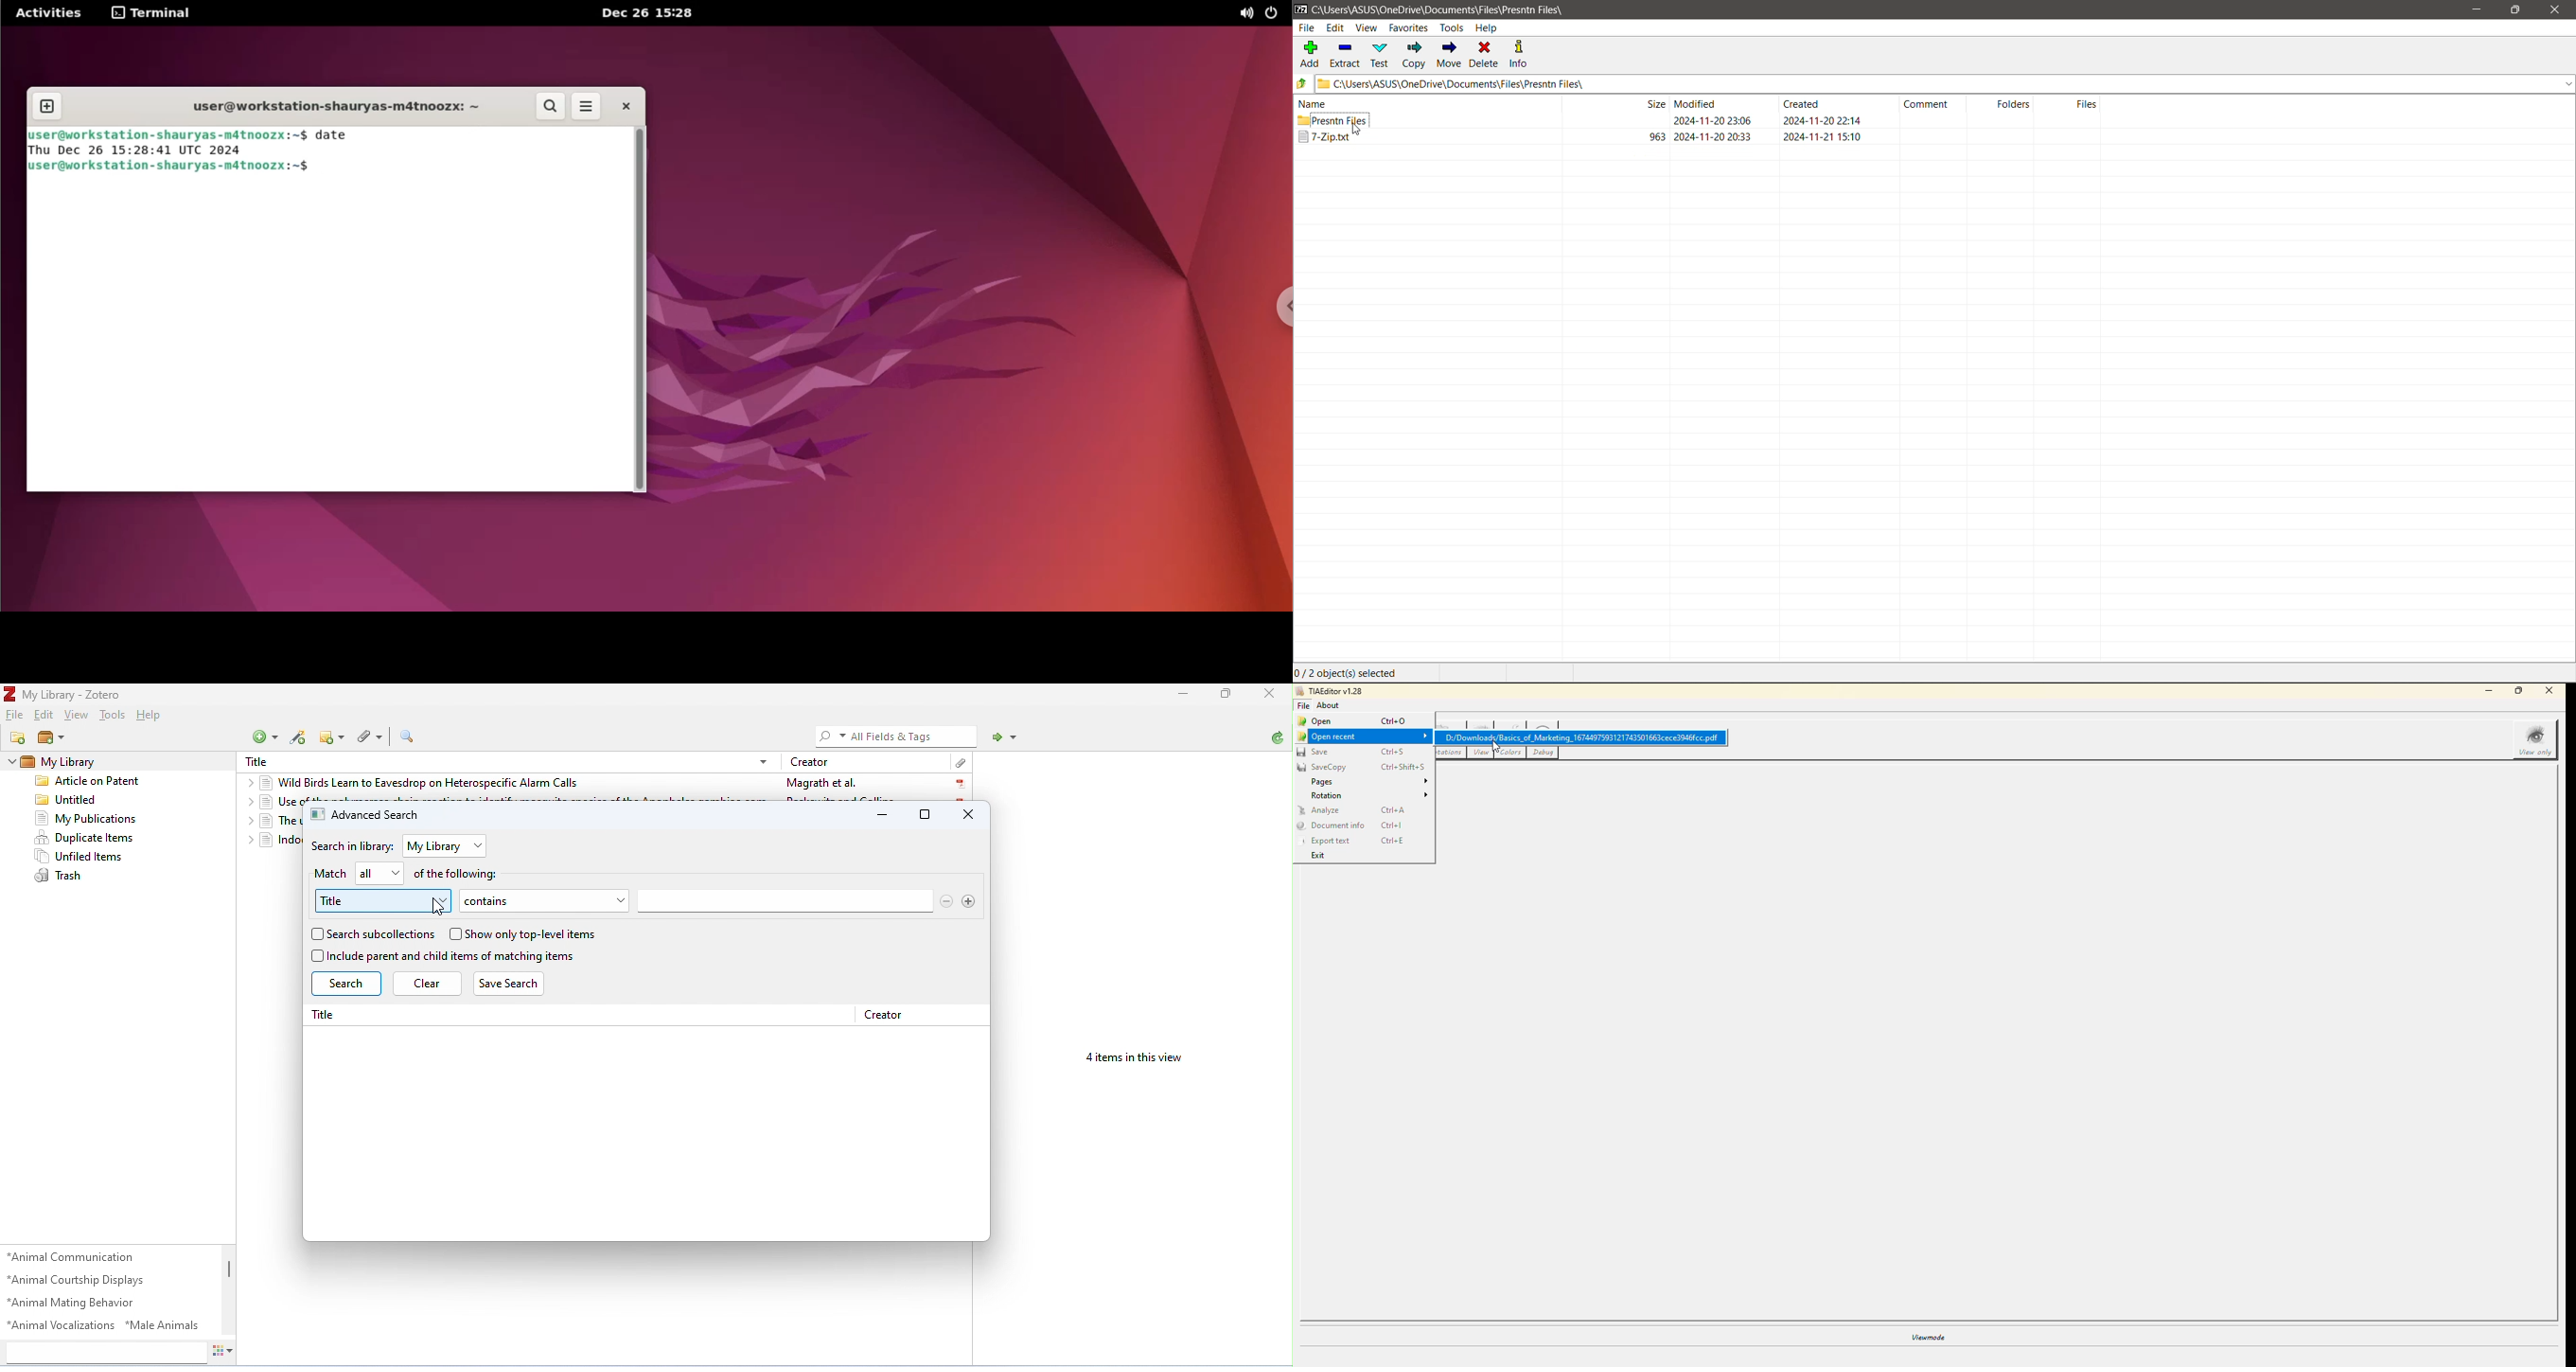 This screenshot has width=2576, height=1372. I want to click on vertical scroll bar, so click(226, 1272).